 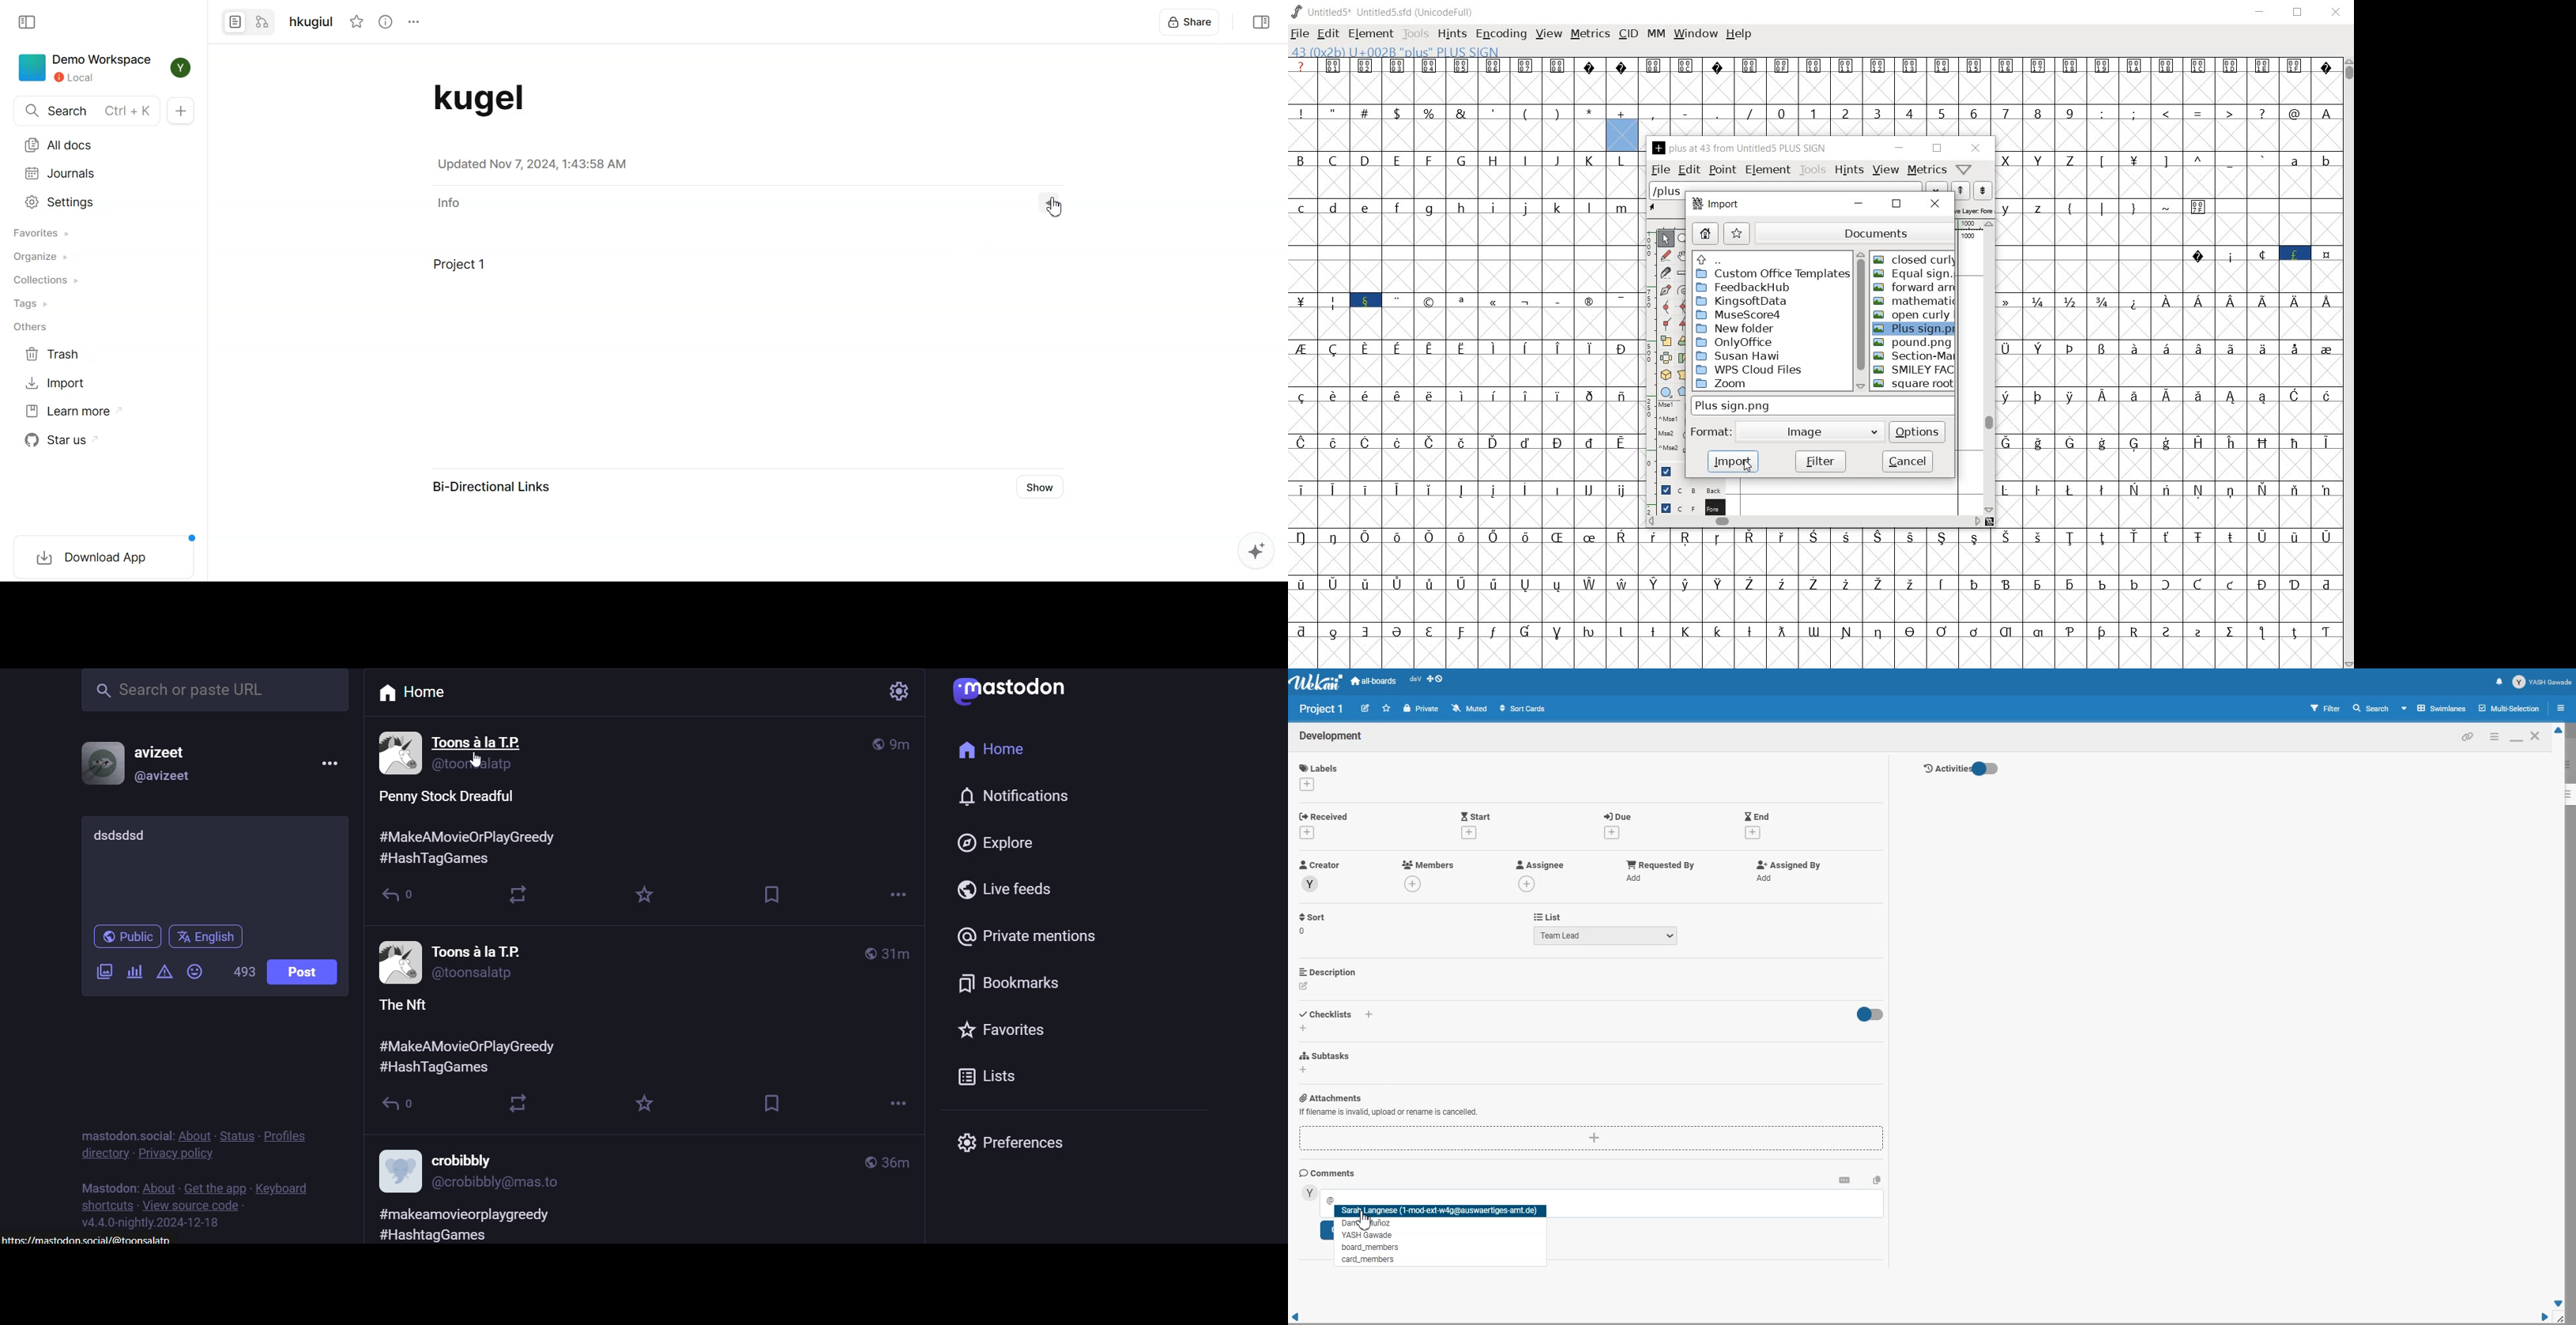 I want to click on symbols, so click(x=1815, y=80).